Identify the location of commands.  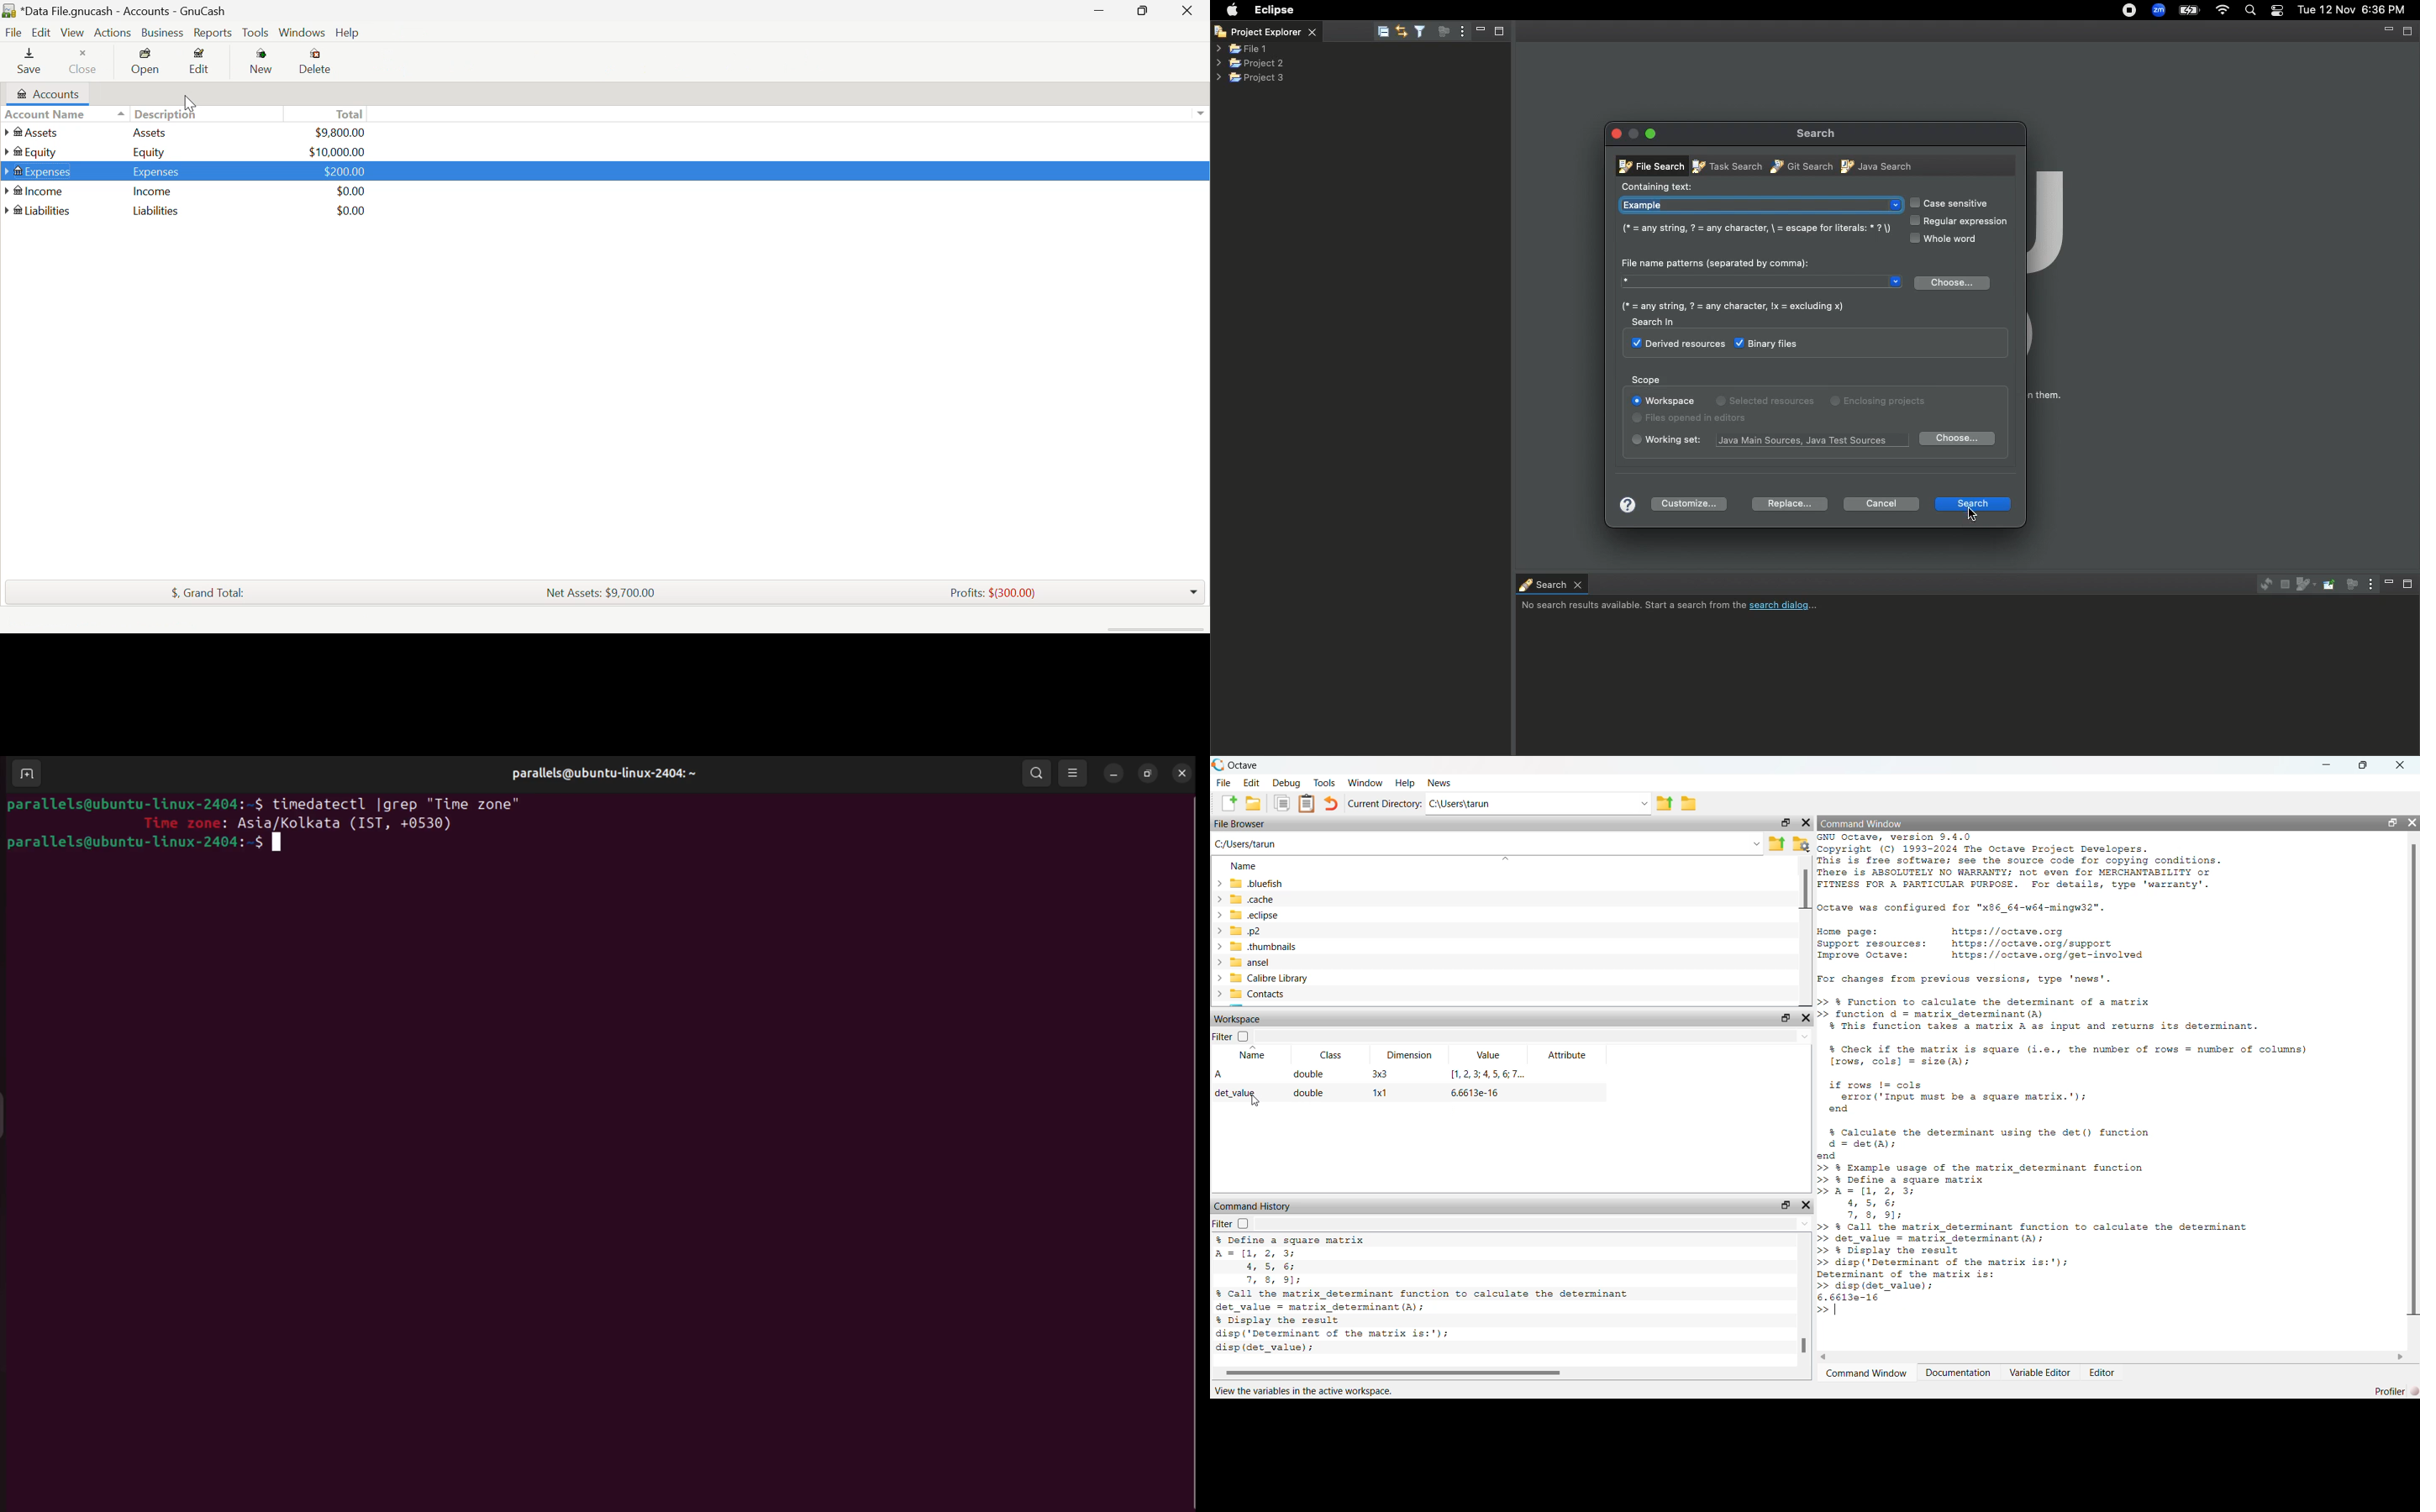
(2063, 1080).